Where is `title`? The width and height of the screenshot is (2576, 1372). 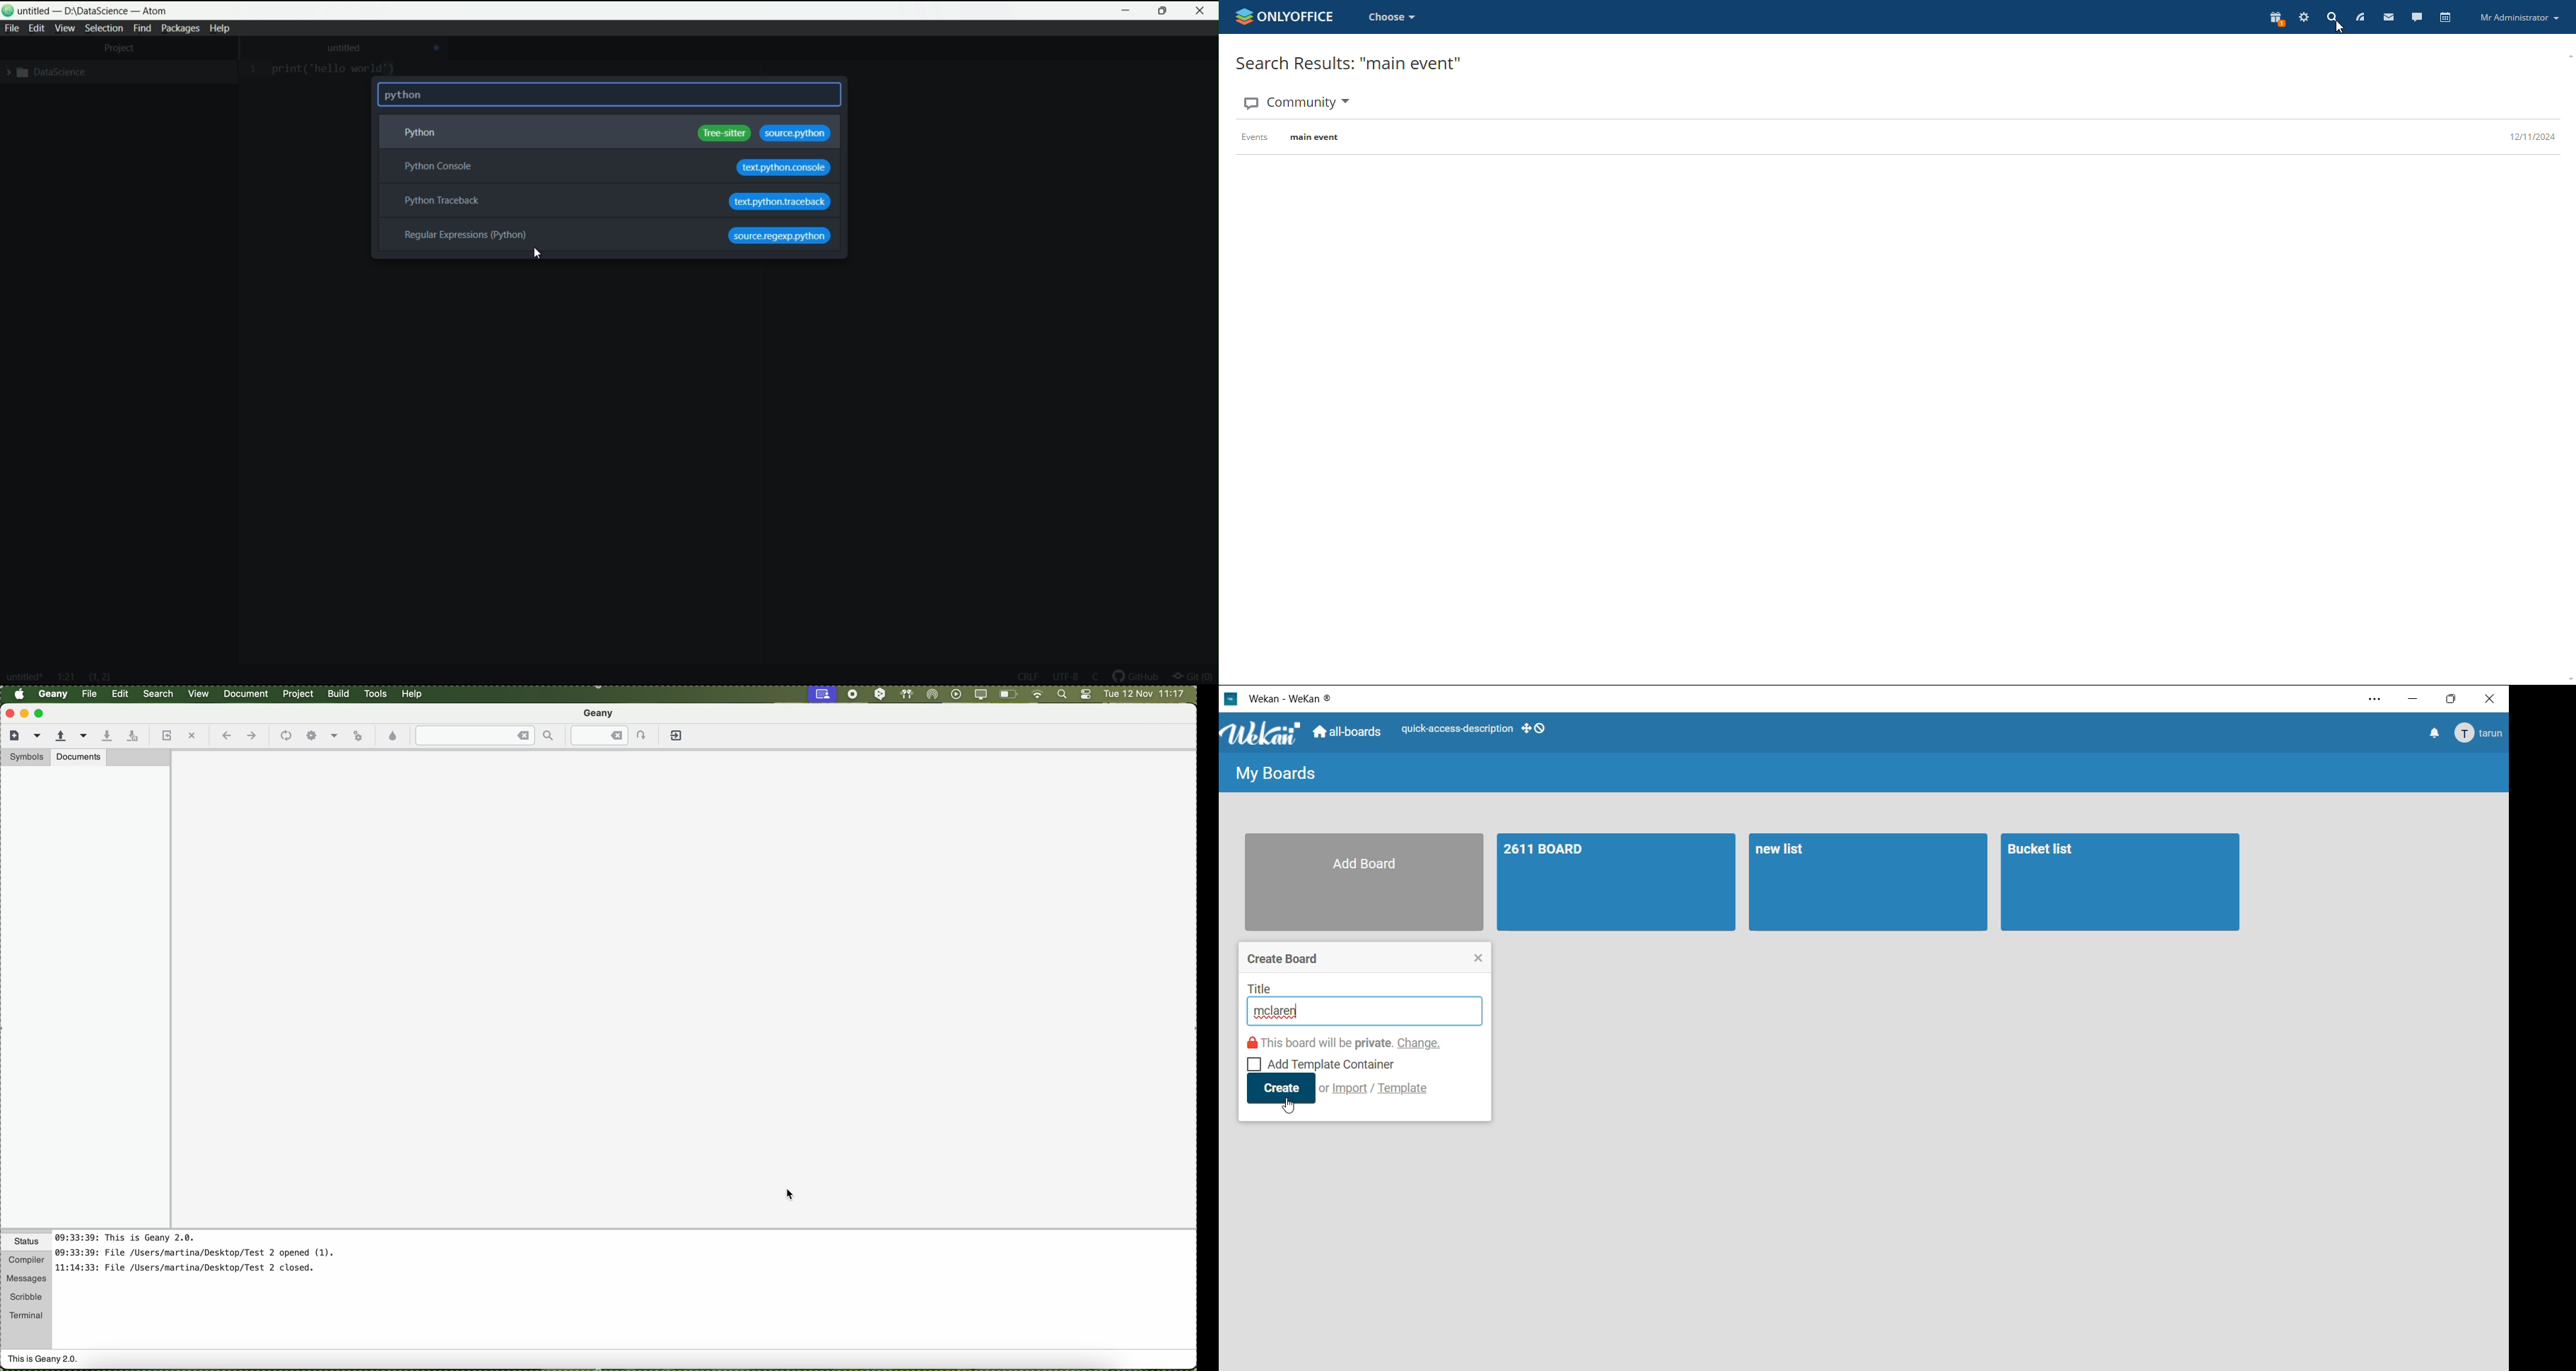 title is located at coordinates (1359, 990).